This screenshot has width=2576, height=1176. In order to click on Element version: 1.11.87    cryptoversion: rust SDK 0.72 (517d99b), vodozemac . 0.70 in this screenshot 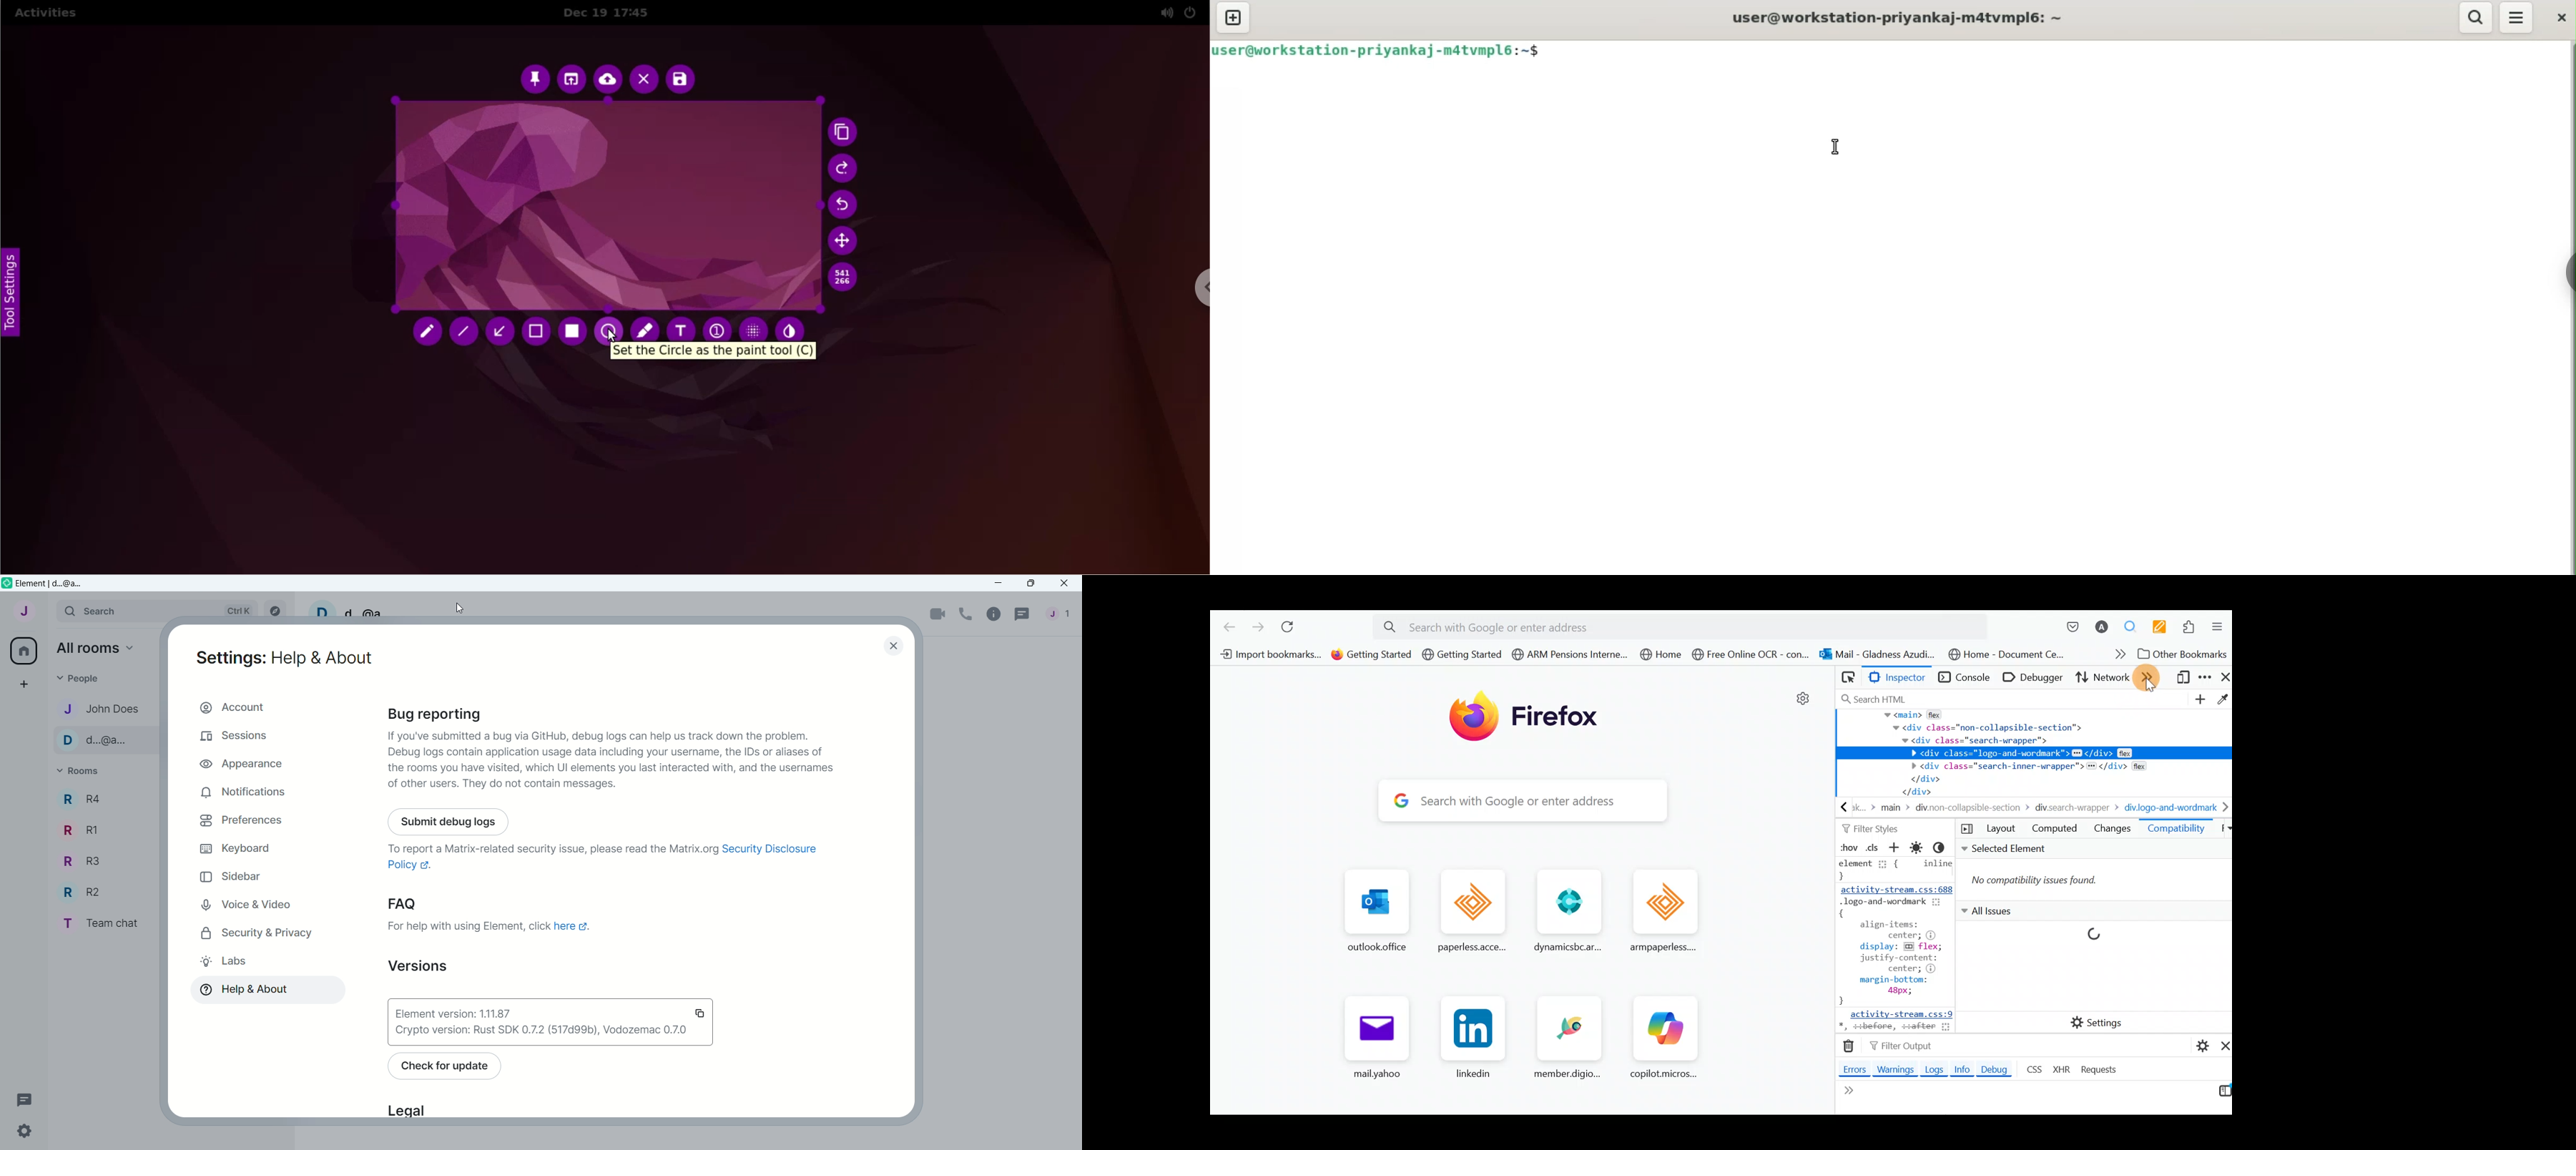, I will do `click(551, 1023)`.